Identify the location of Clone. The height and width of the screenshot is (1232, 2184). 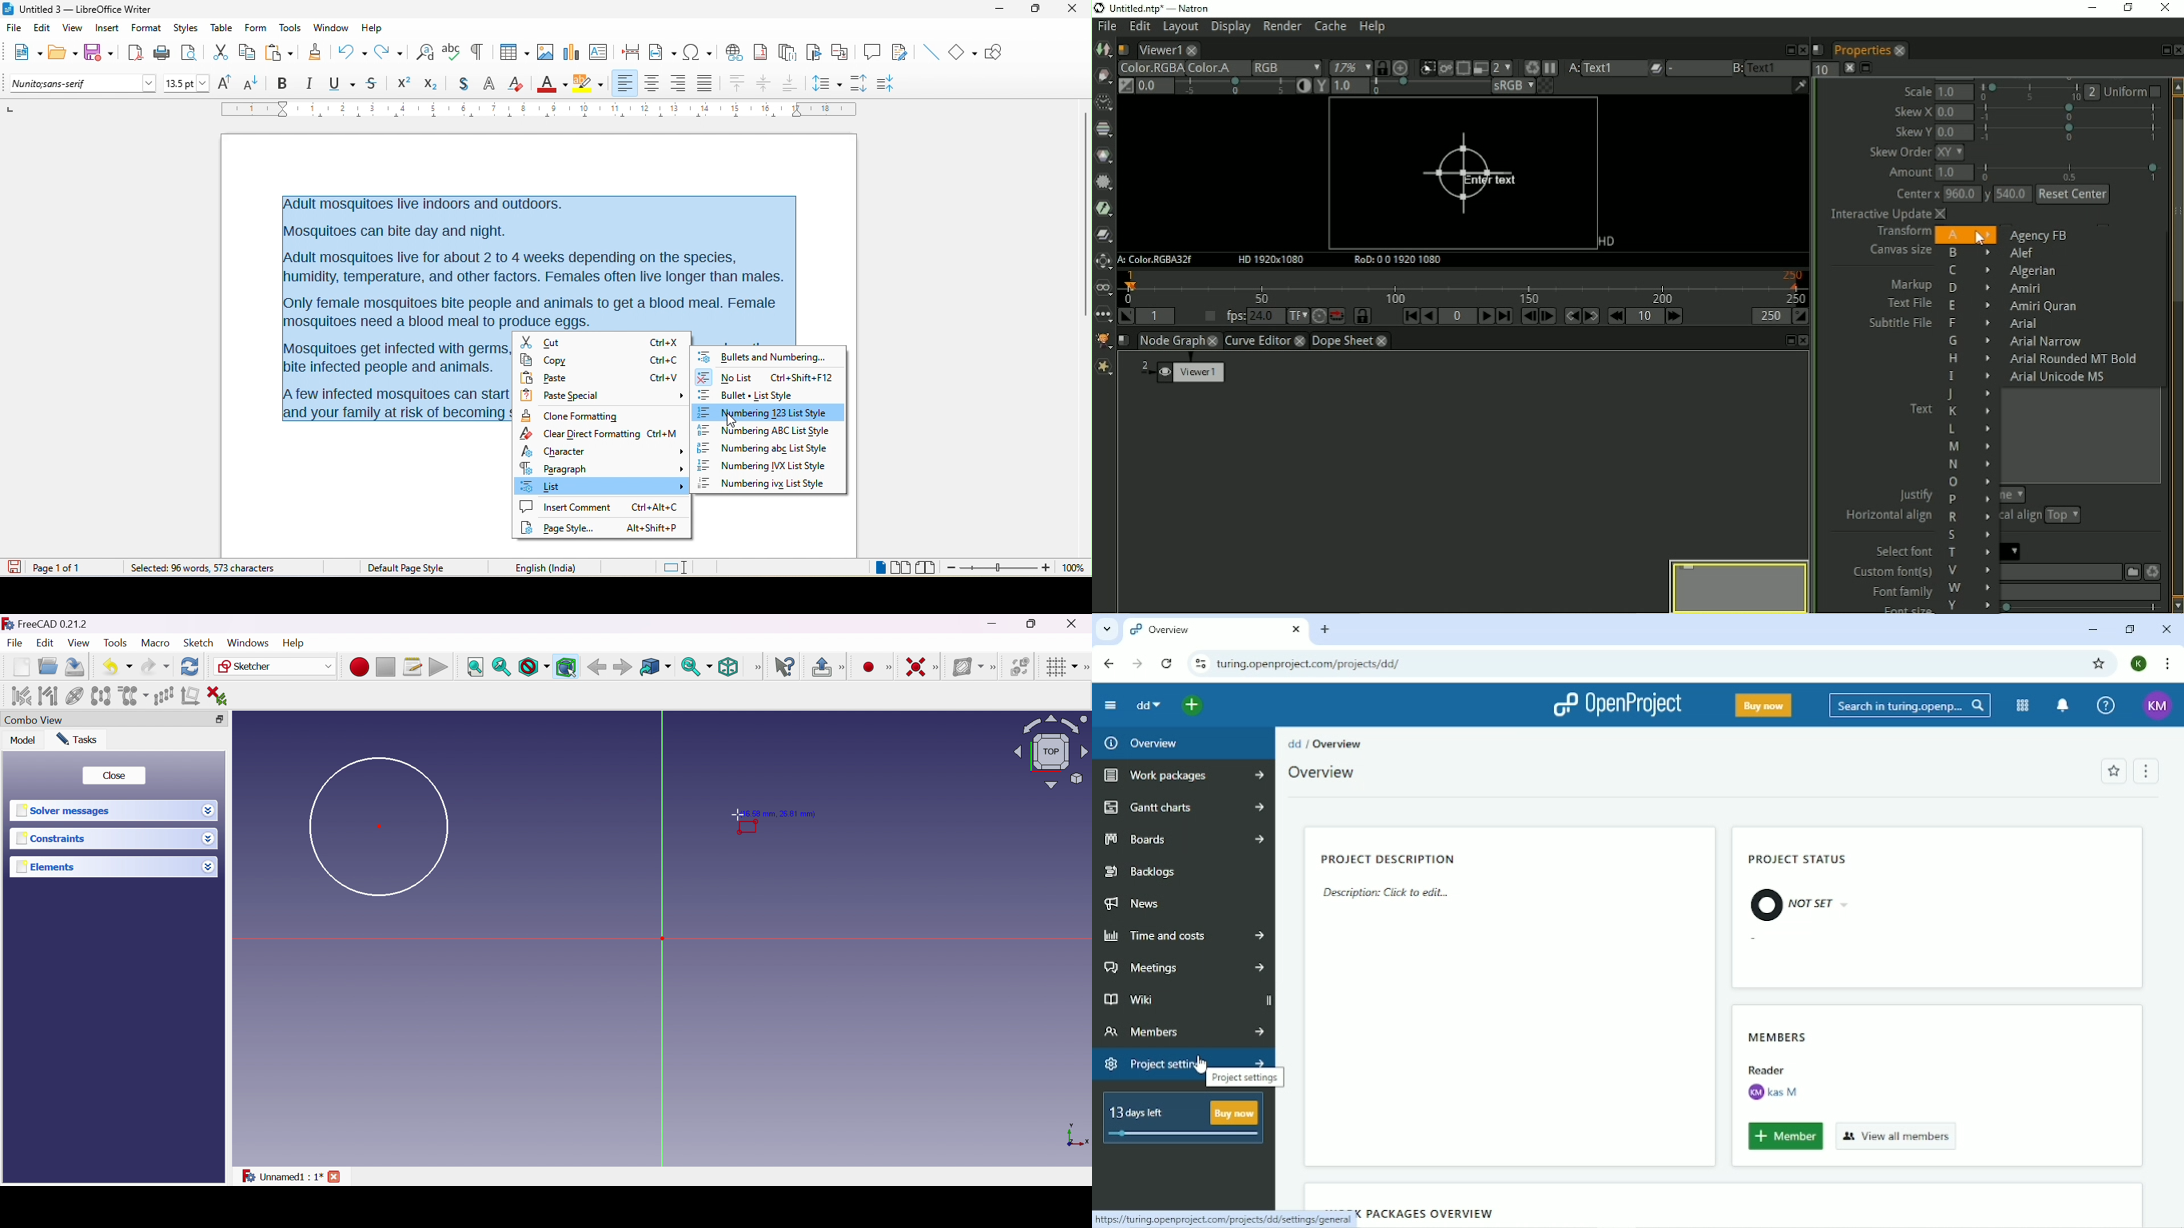
(132, 695).